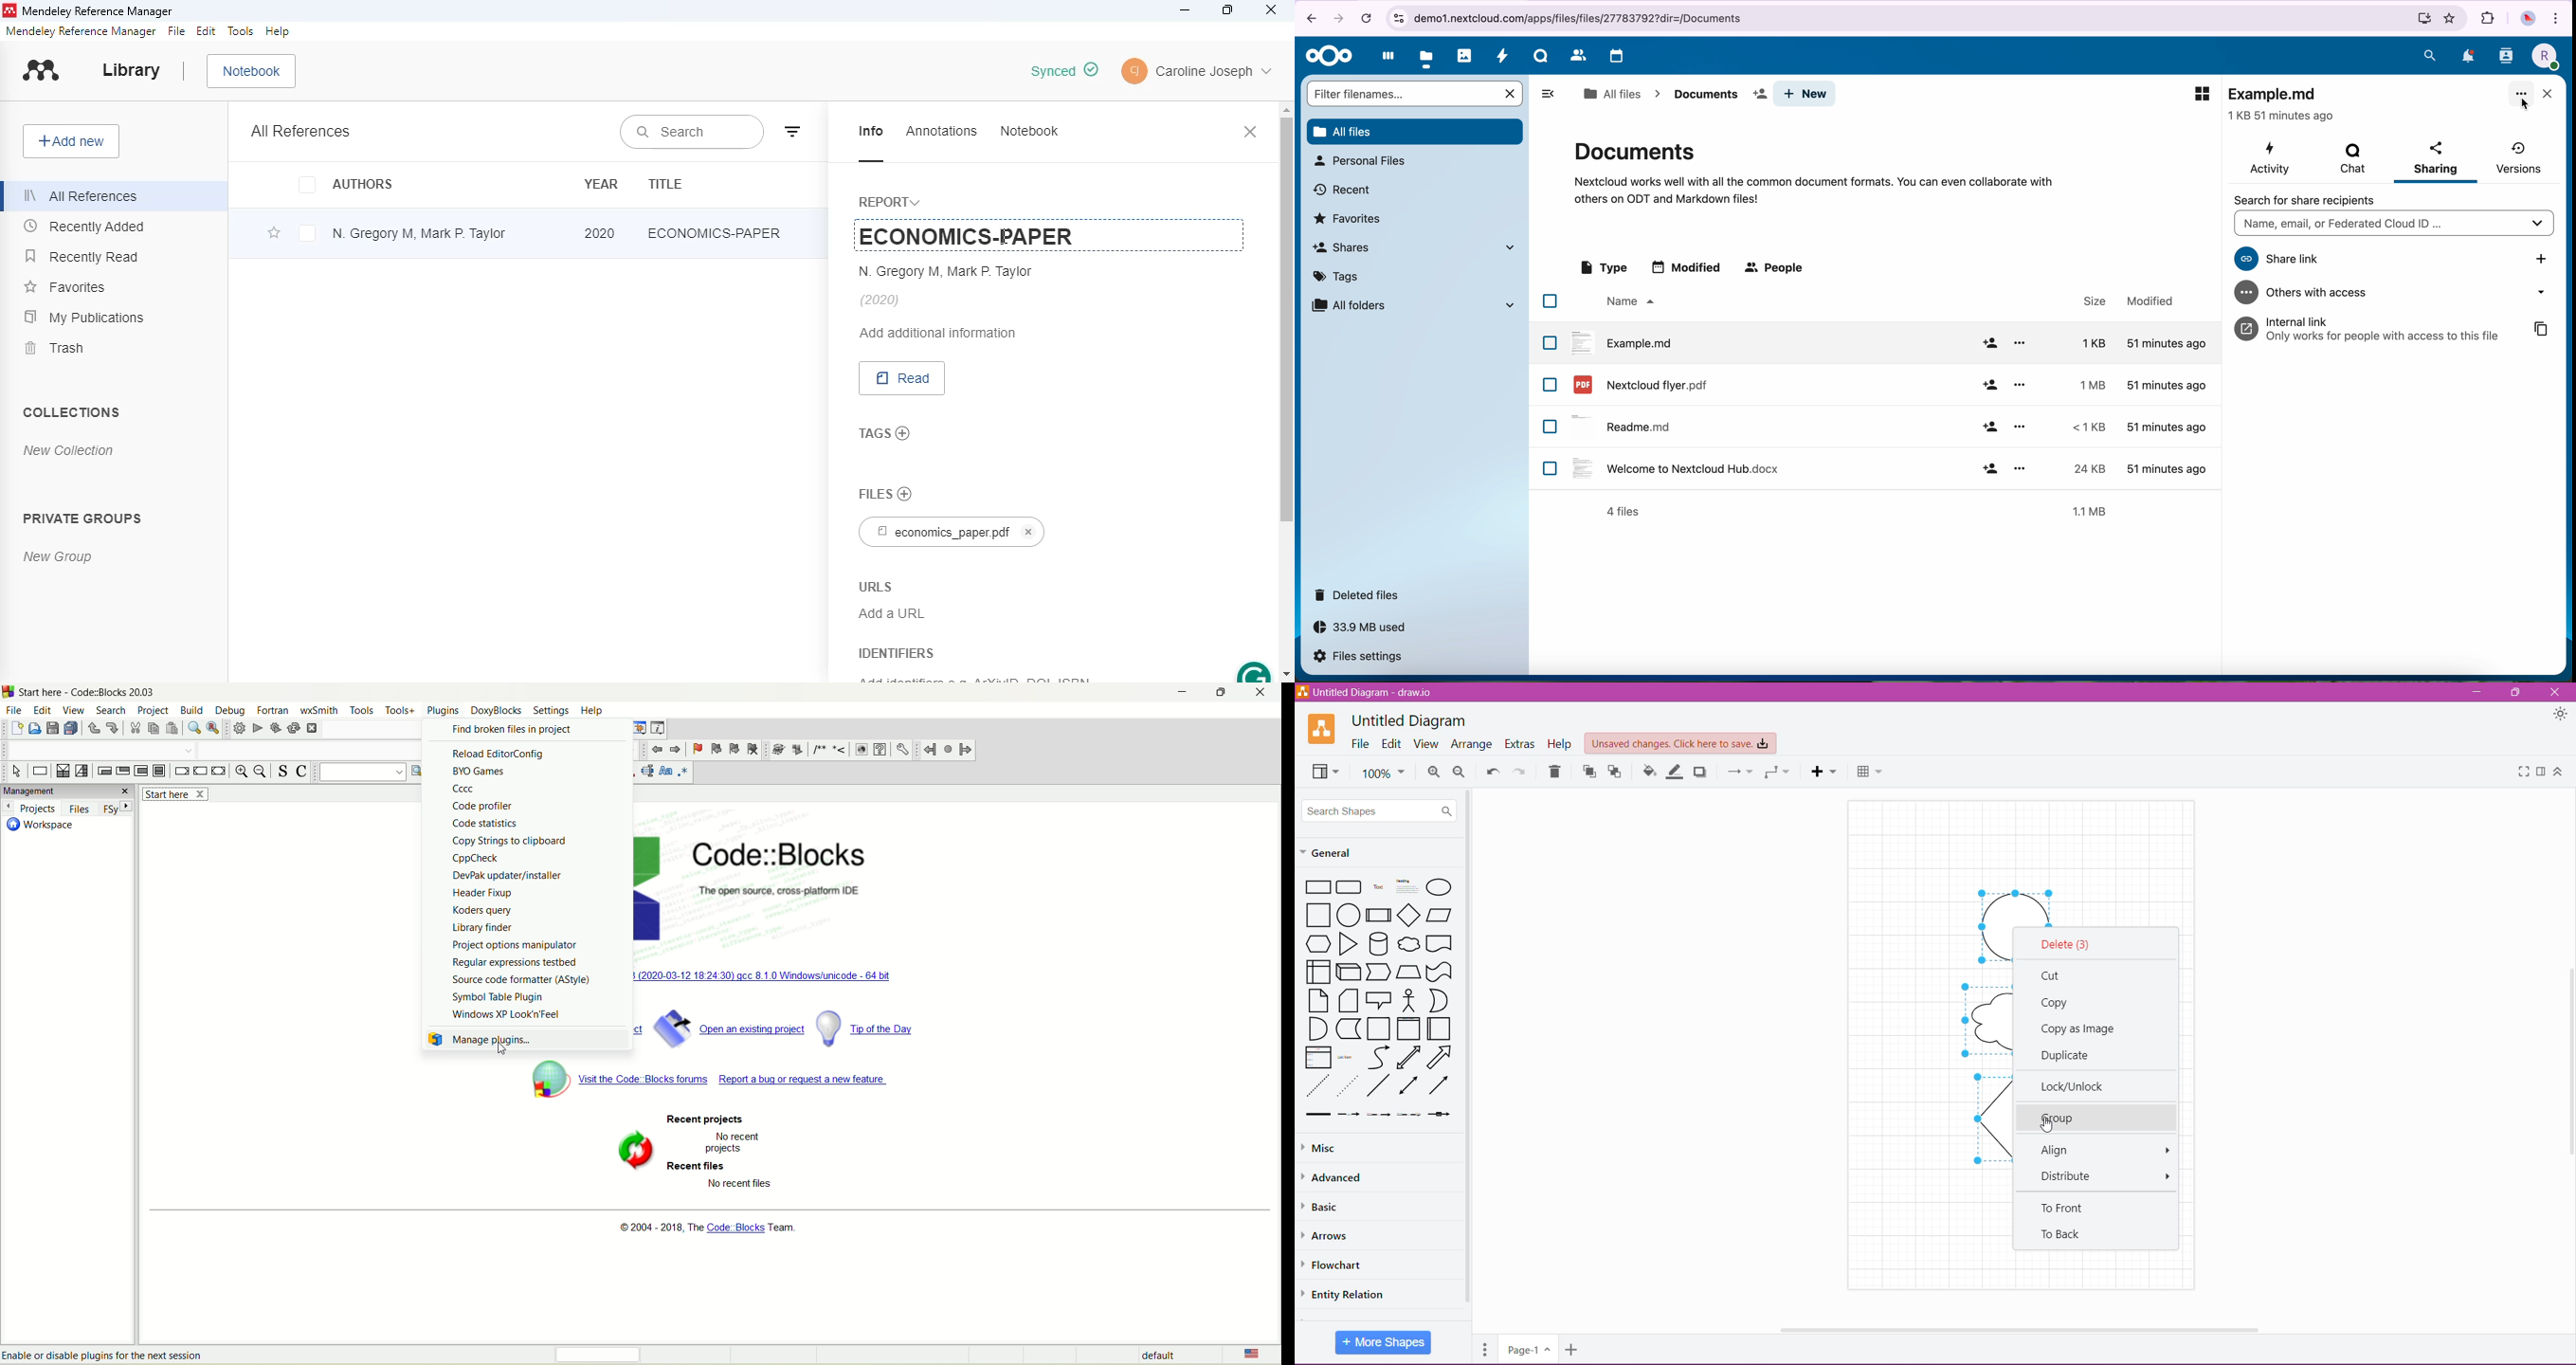 The image size is (2576, 1372). Describe the element at coordinates (484, 894) in the screenshot. I see `header fixup` at that location.